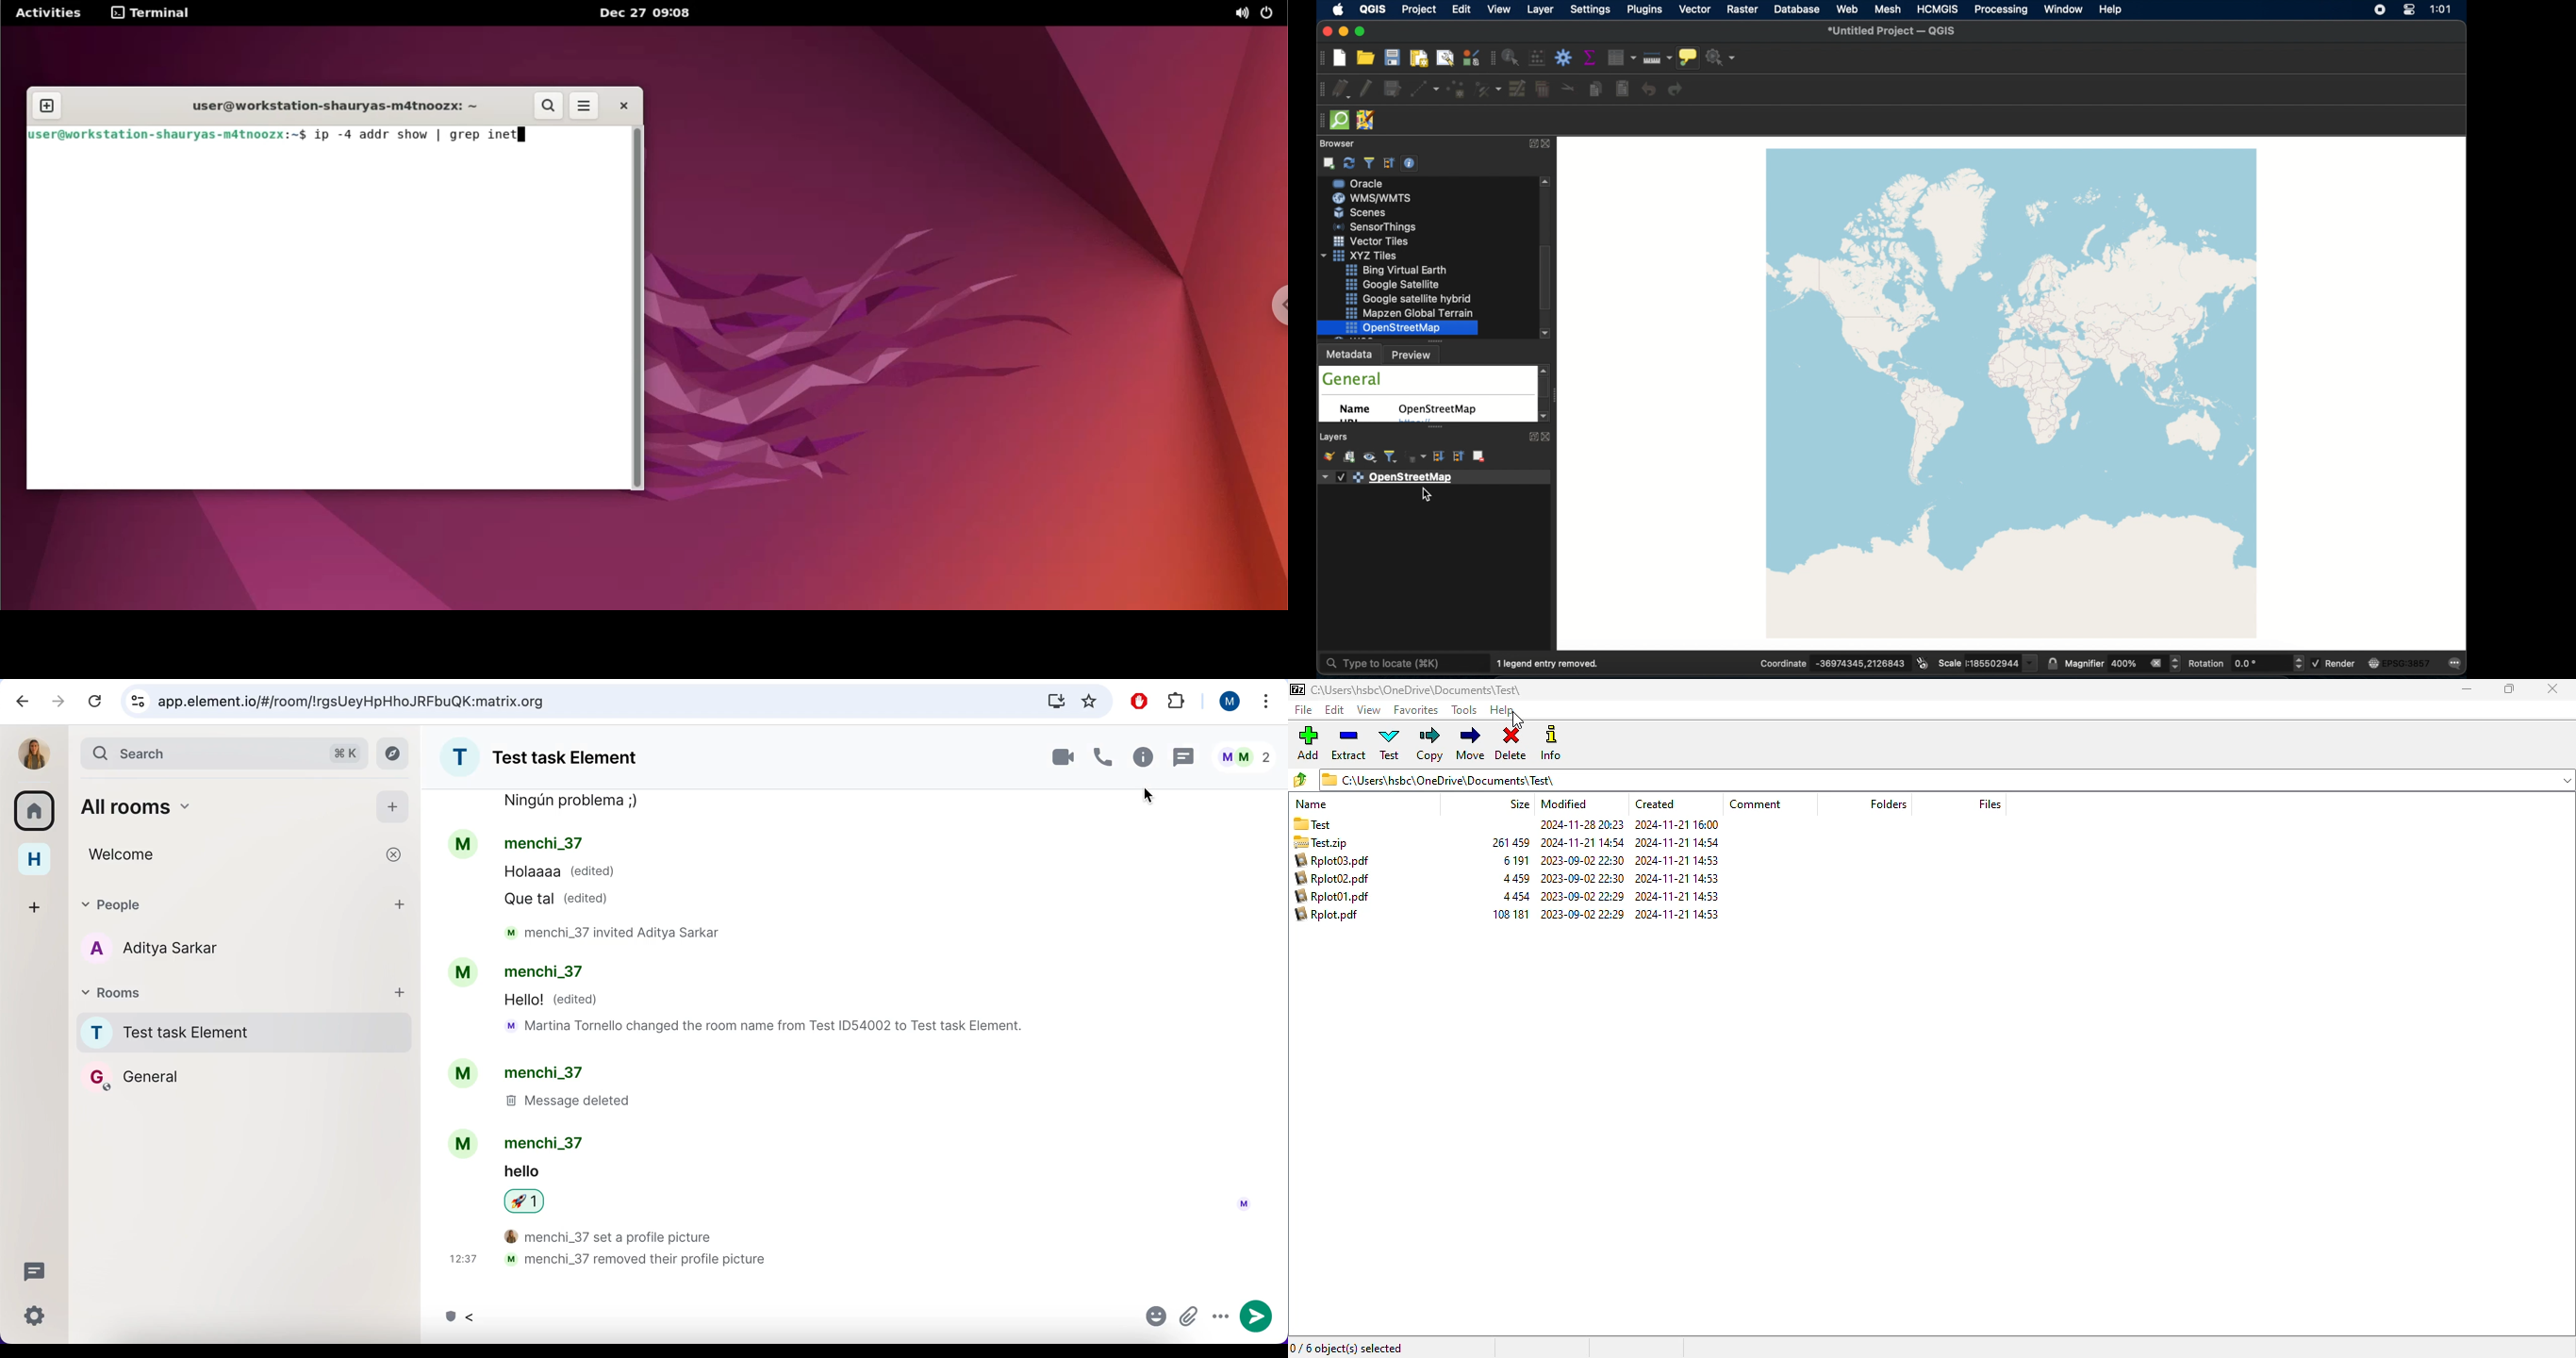 The width and height of the screenshot is (2576, 1372). I want to click on create a space, so click(32, 906).